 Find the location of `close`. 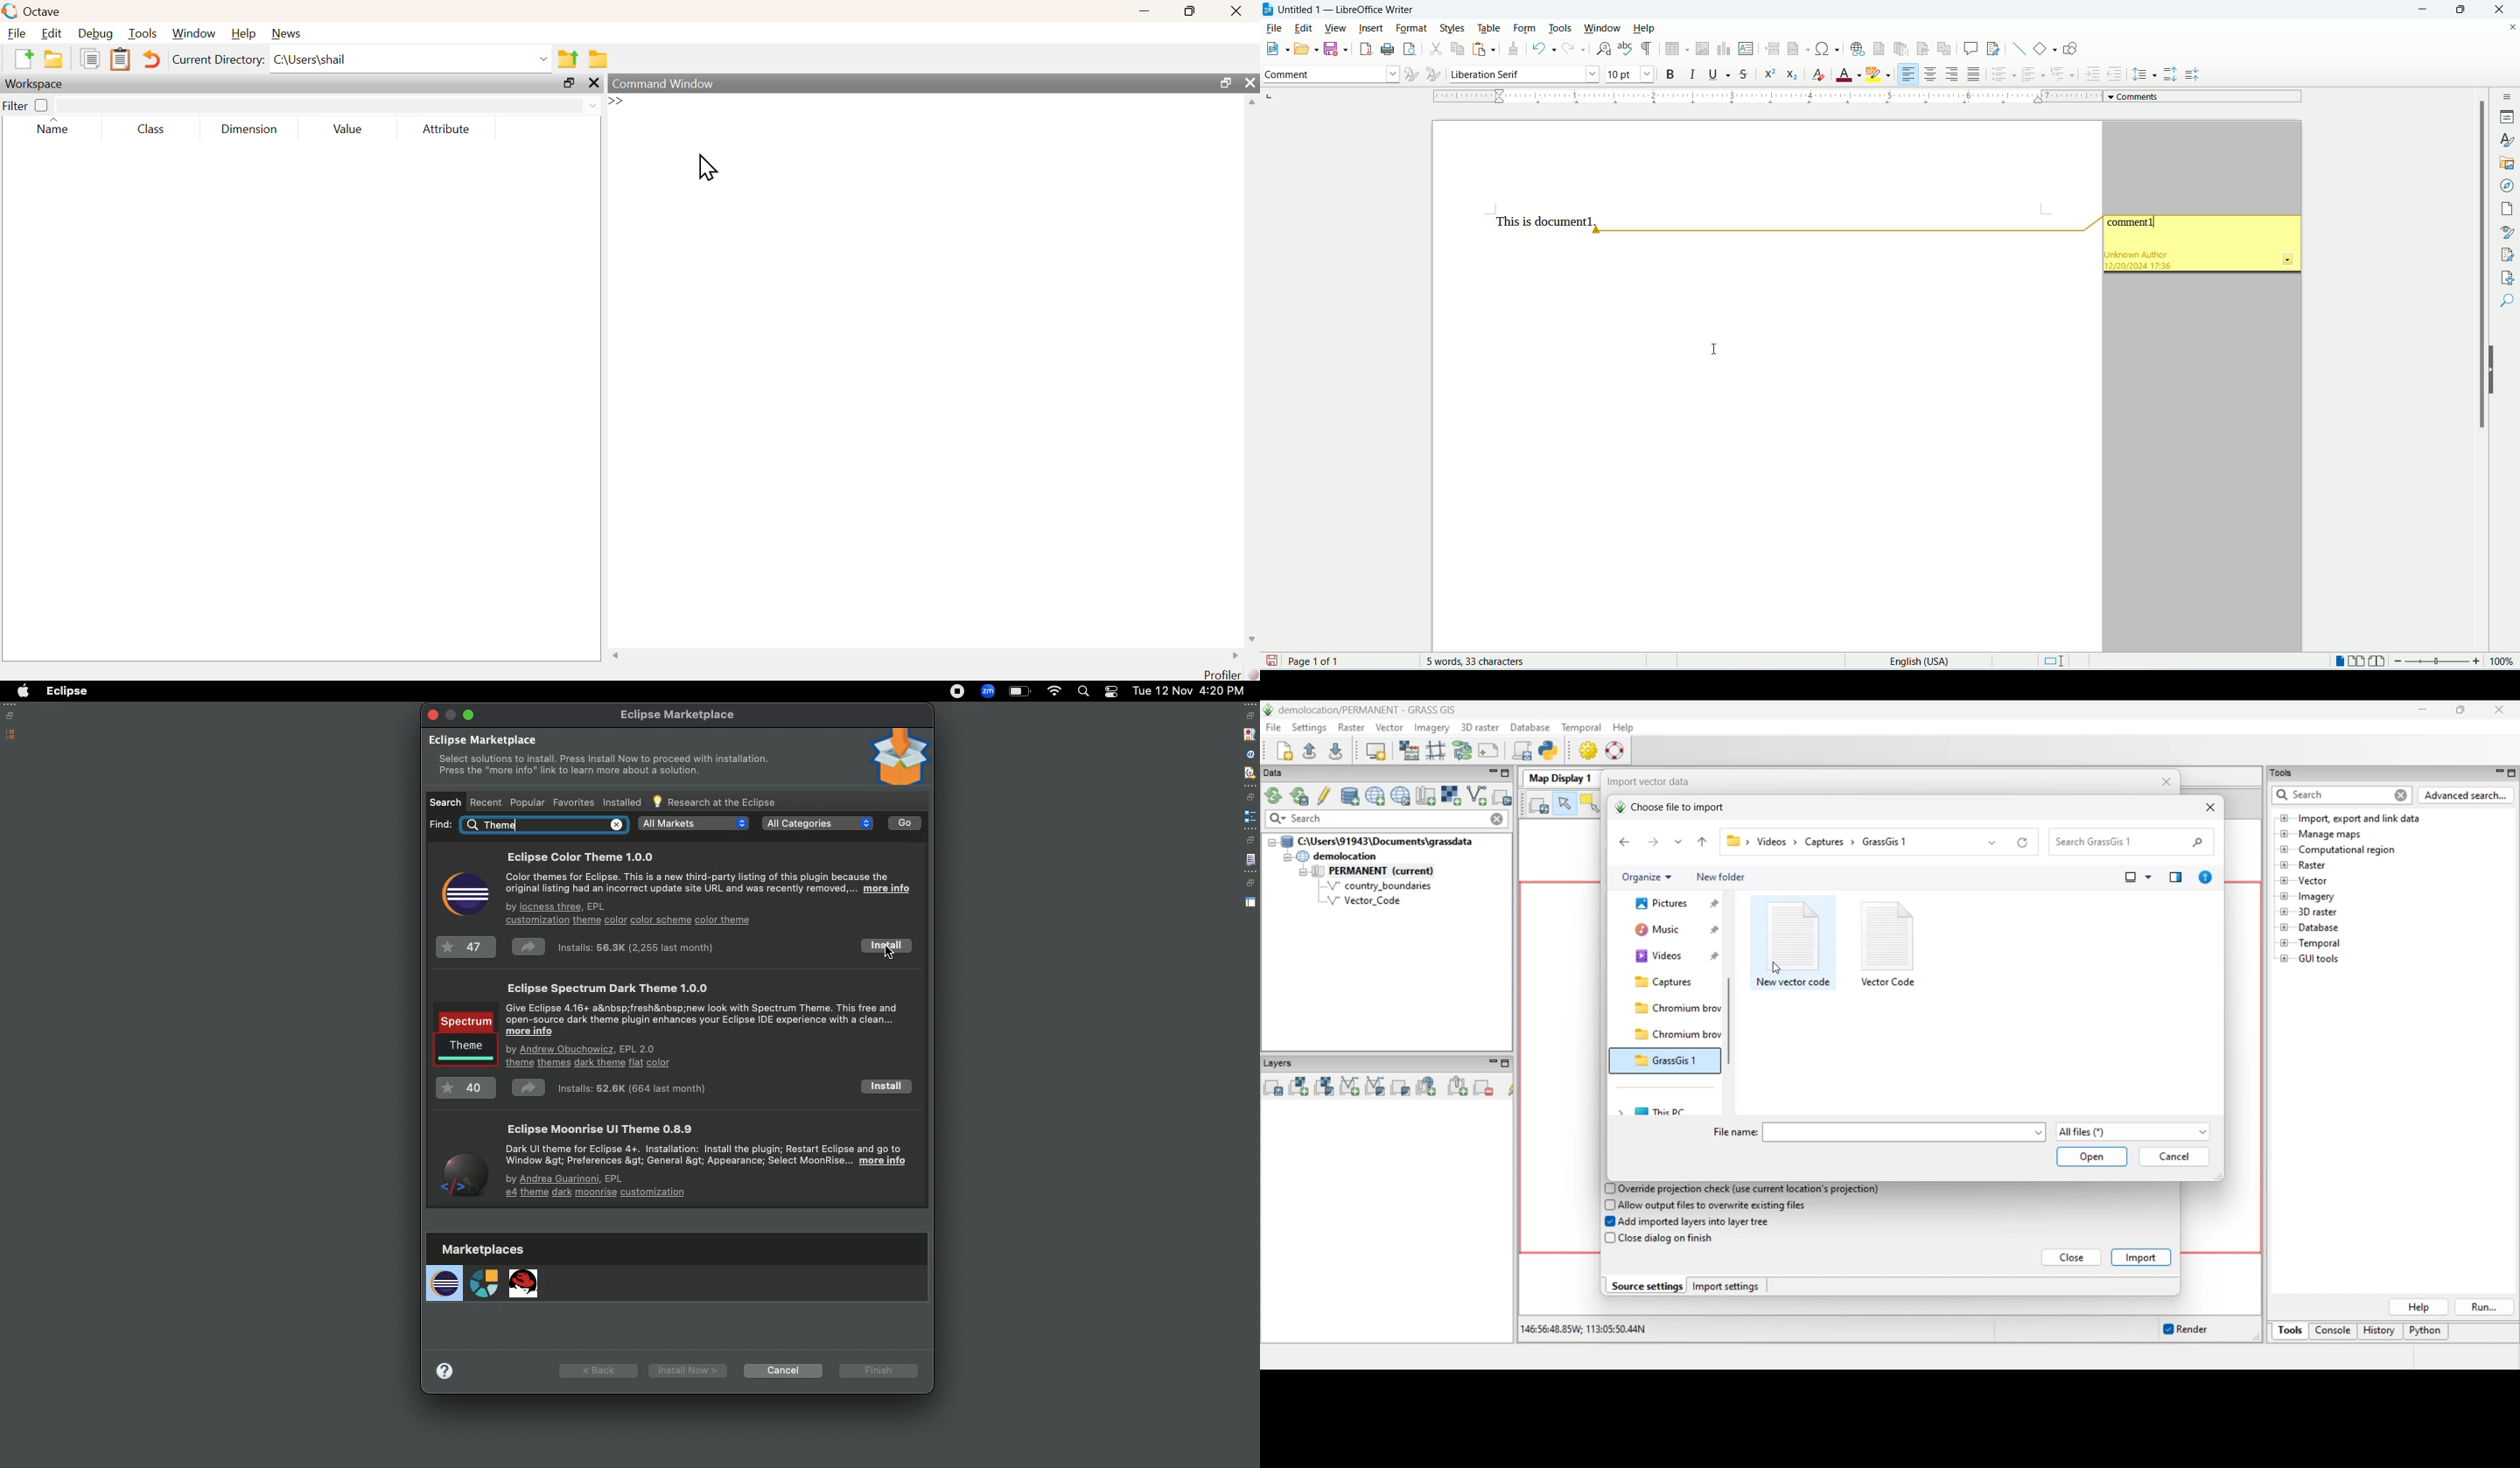

close is located at coordinates (1235, 12).